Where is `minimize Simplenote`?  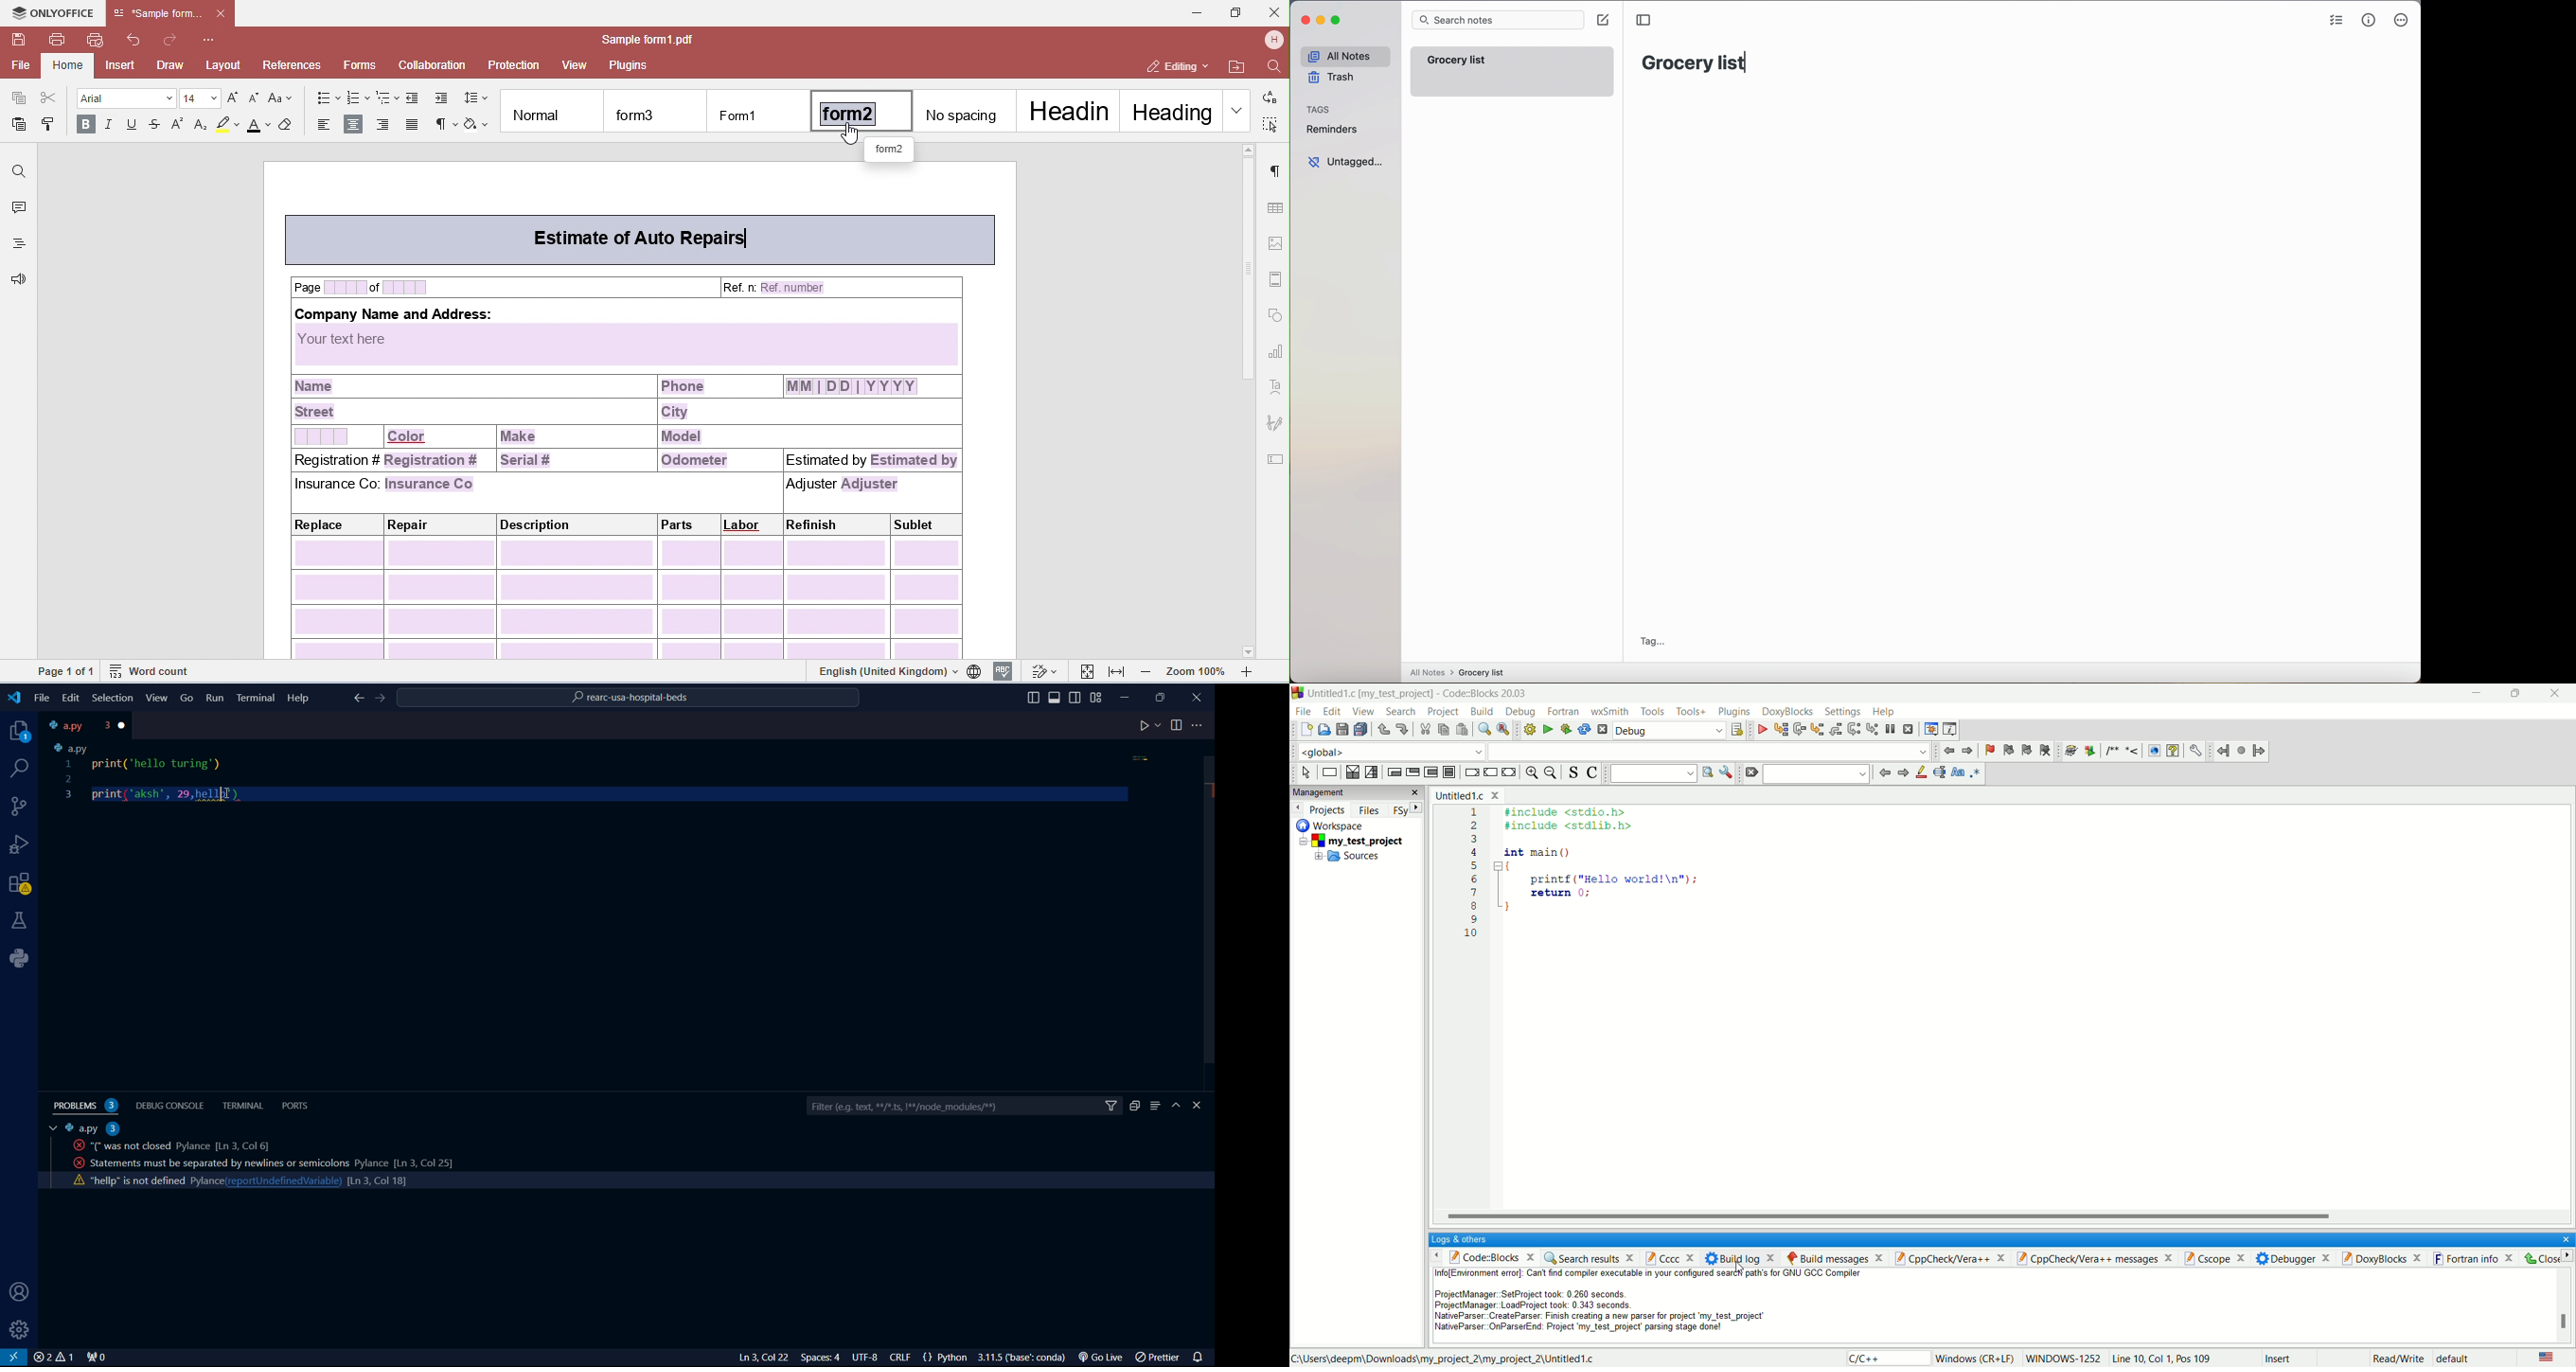 minimize Simplenote is located at coordinates (1323, 22).